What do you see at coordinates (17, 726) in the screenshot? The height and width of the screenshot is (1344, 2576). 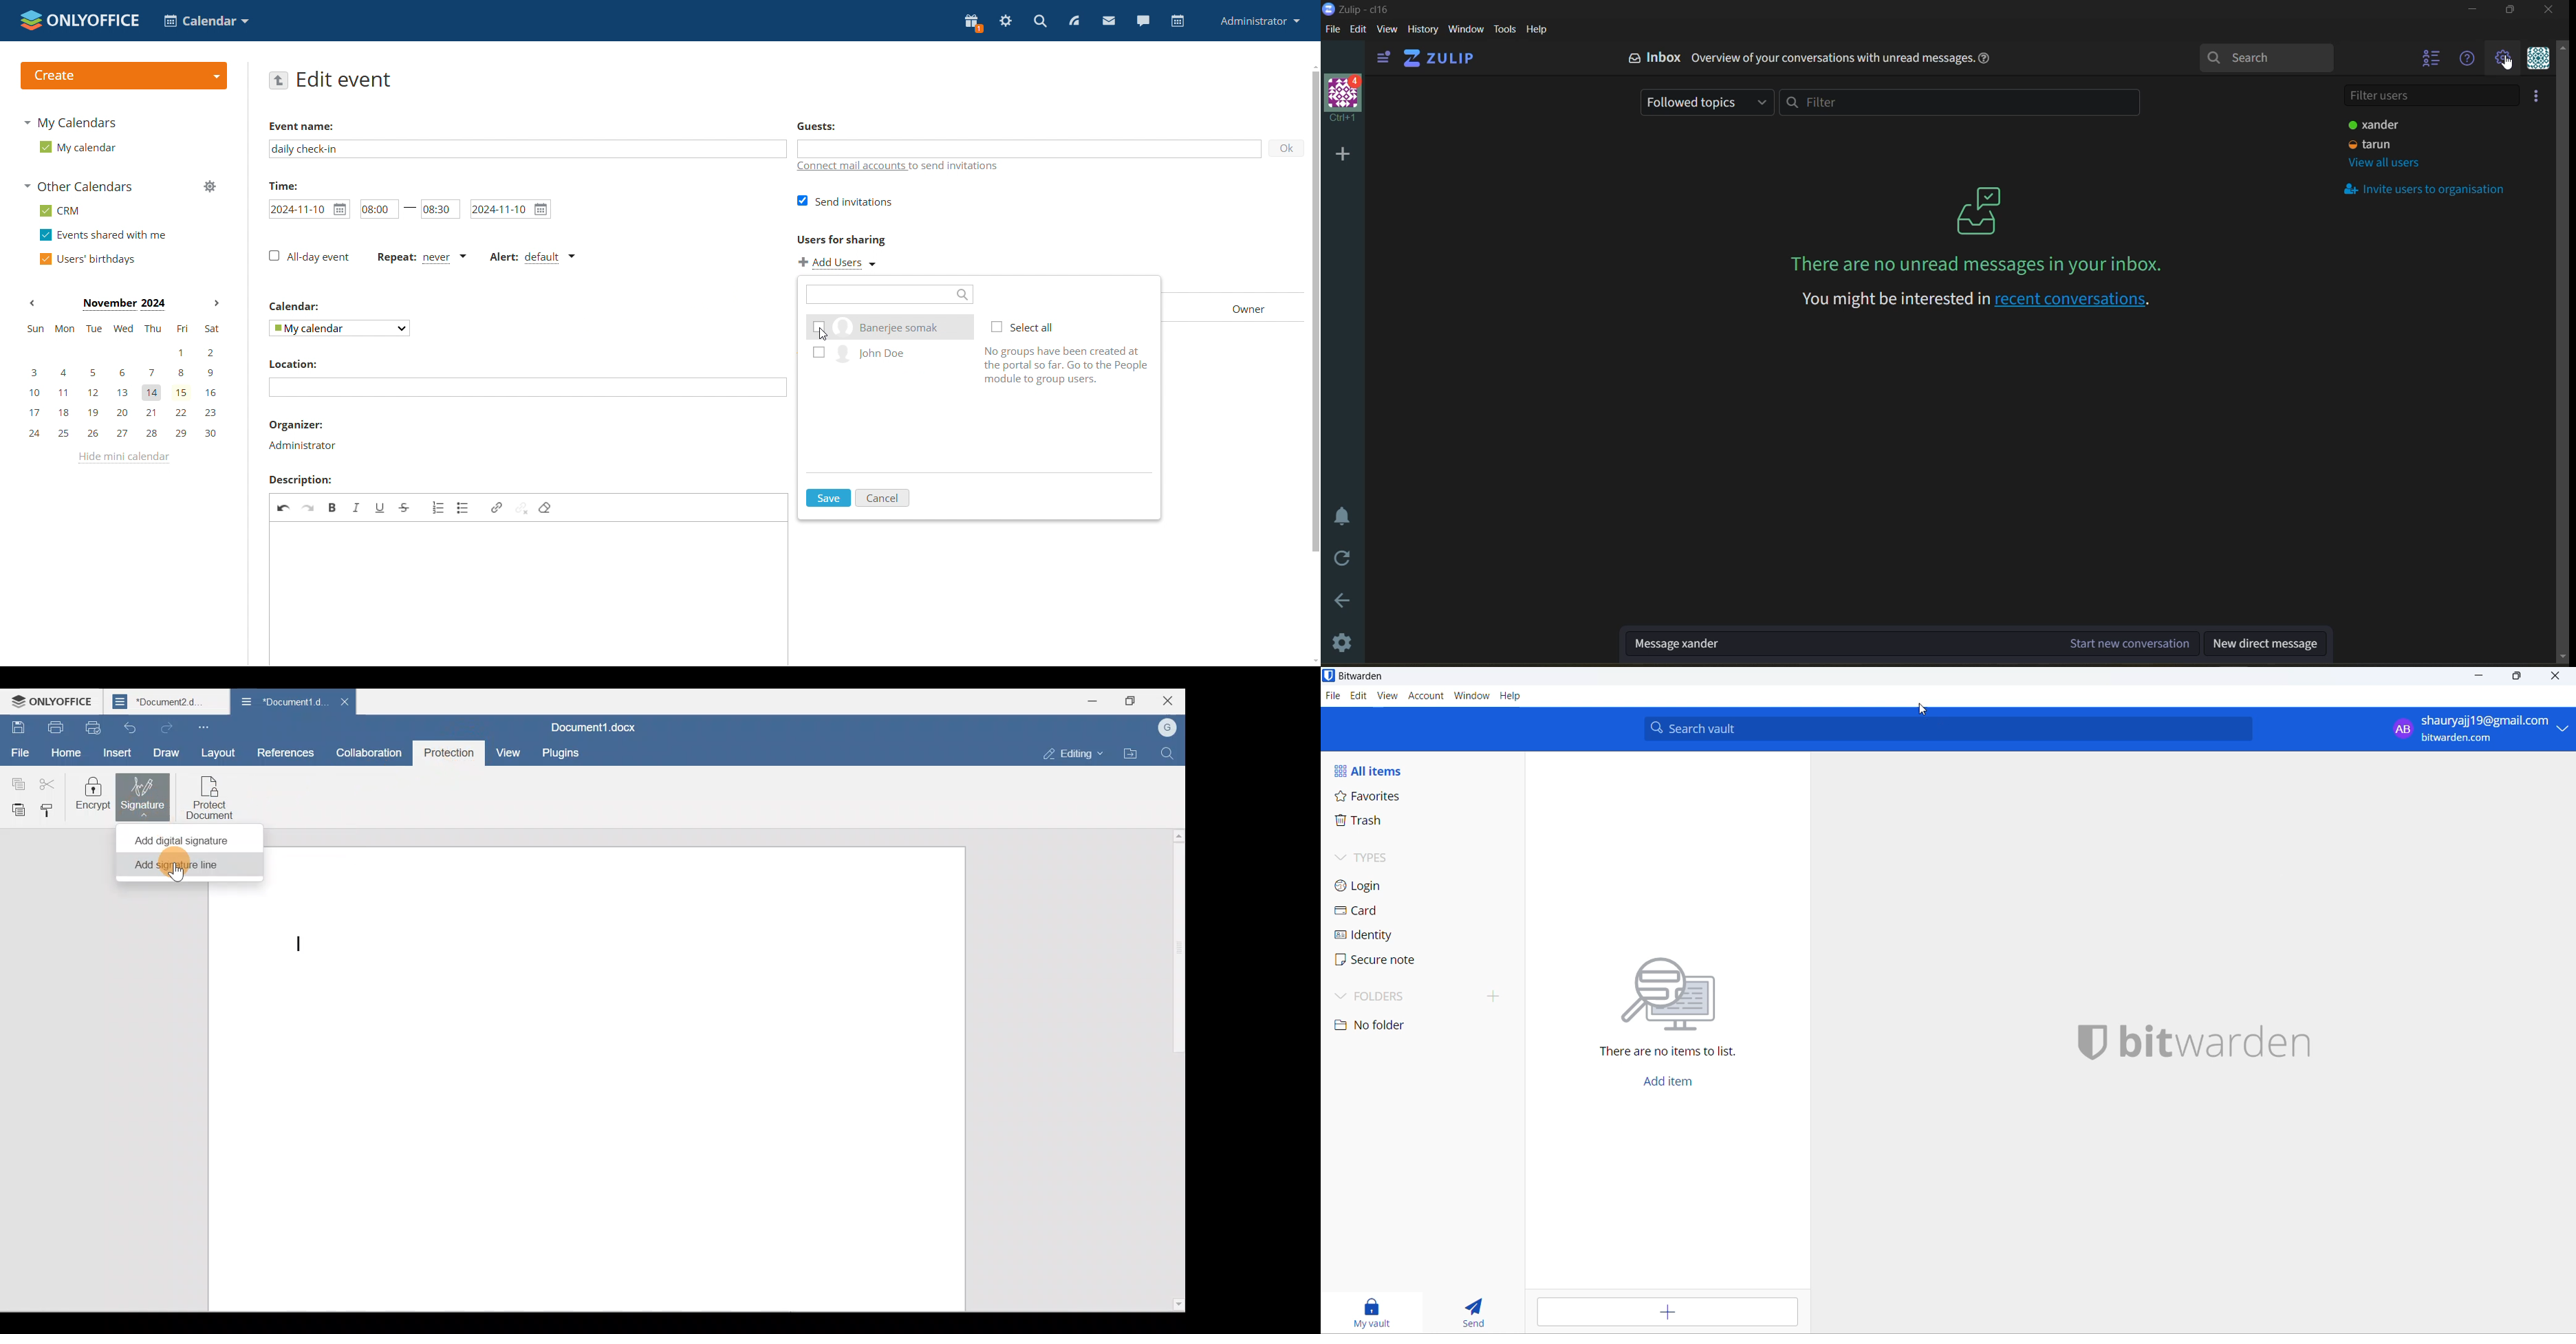 I see `Save` at bounding box center [17, 726].